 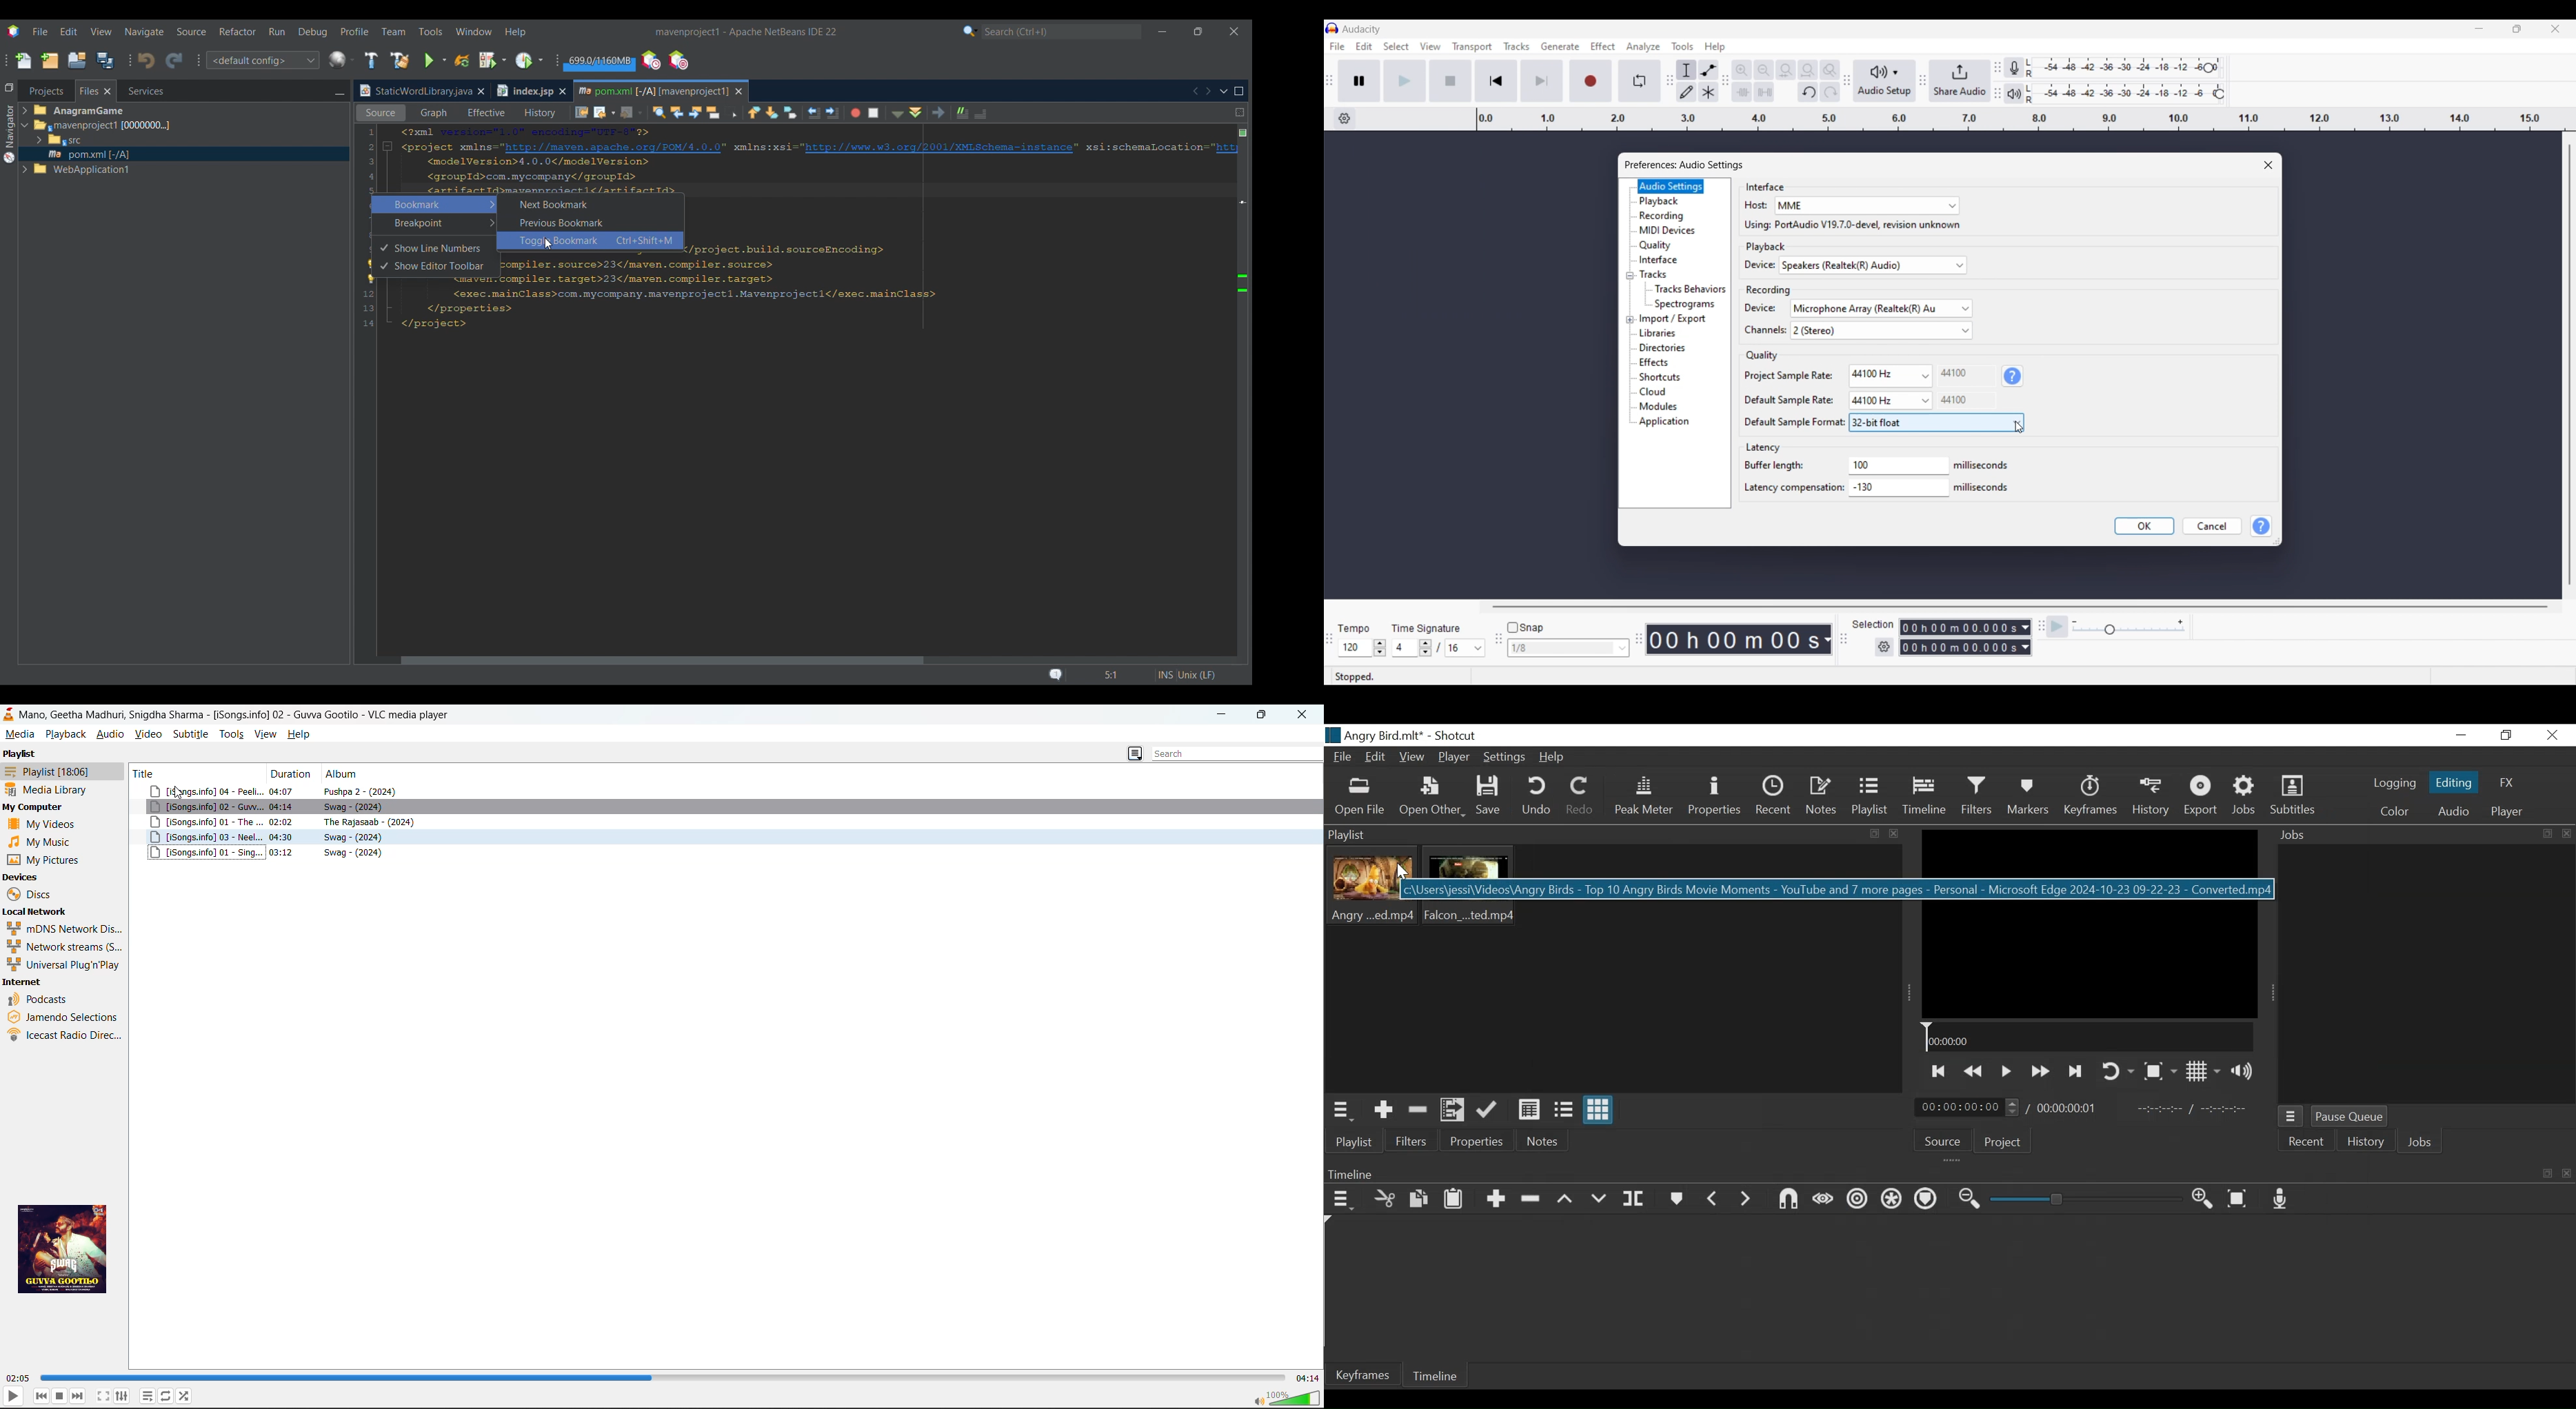 I want to click on | Latency, so click(x=1766, y=448).